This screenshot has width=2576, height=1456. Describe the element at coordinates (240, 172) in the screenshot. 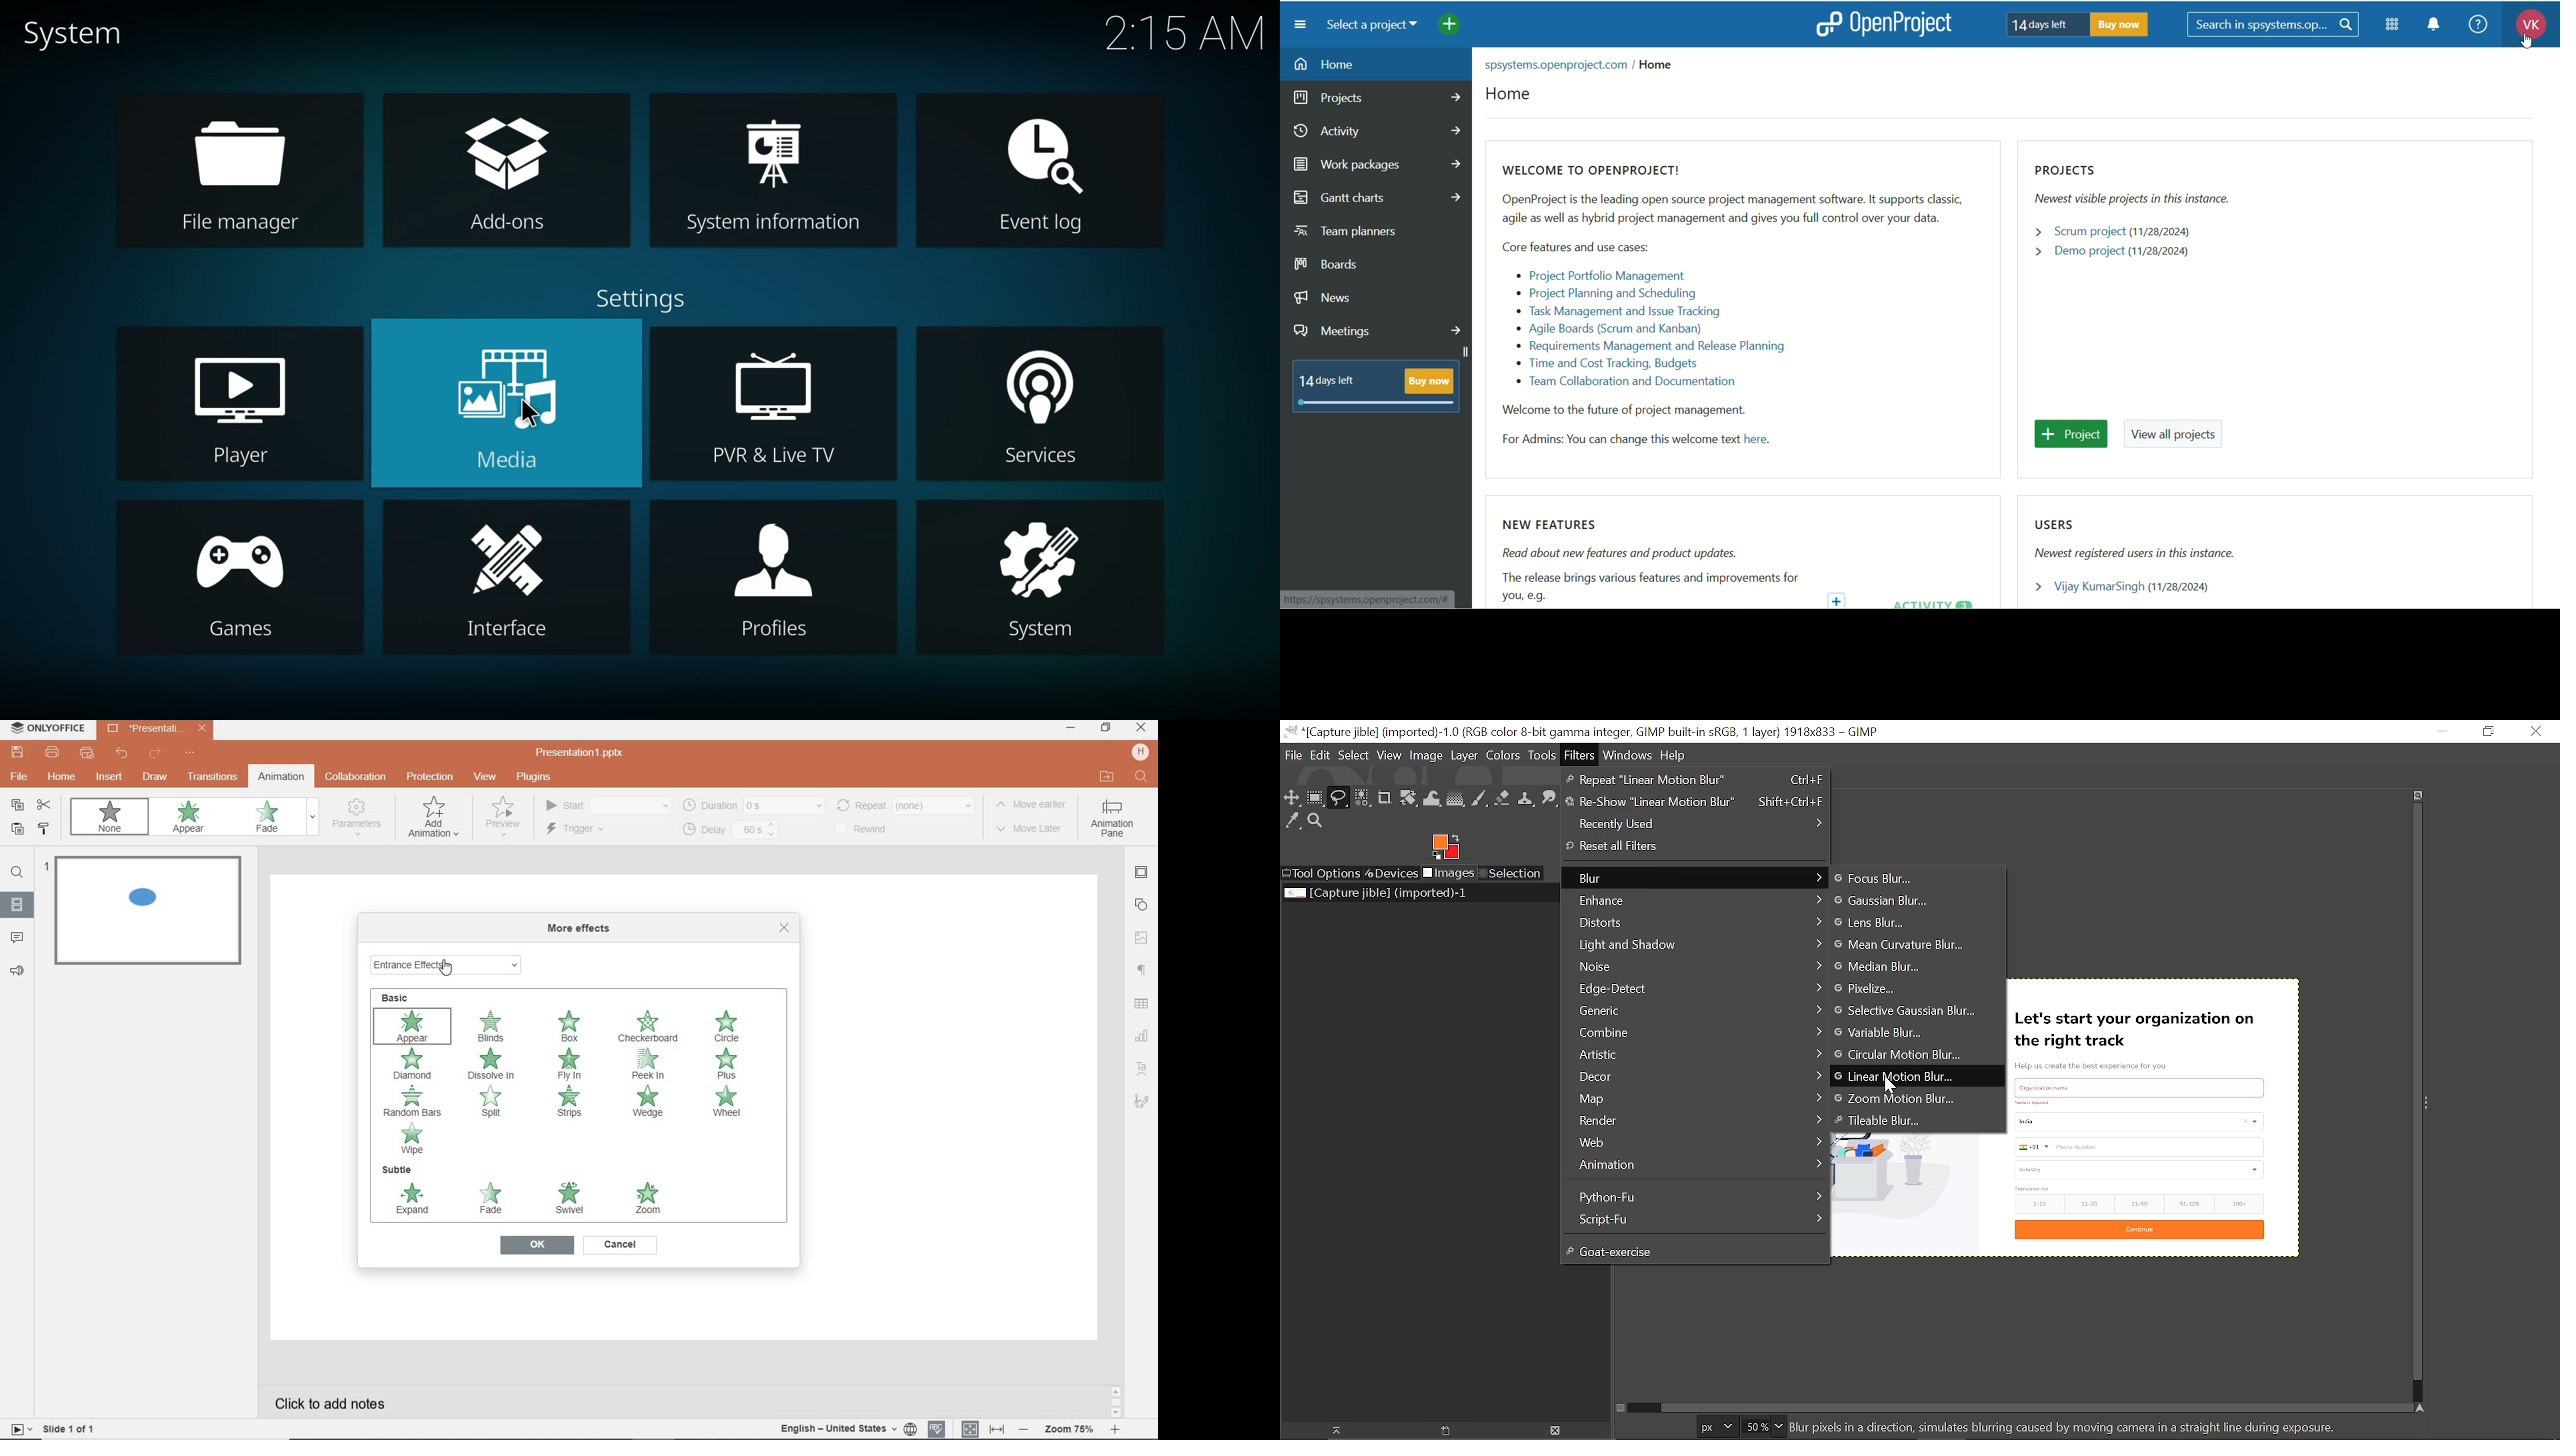

I see `file manager` at that location.